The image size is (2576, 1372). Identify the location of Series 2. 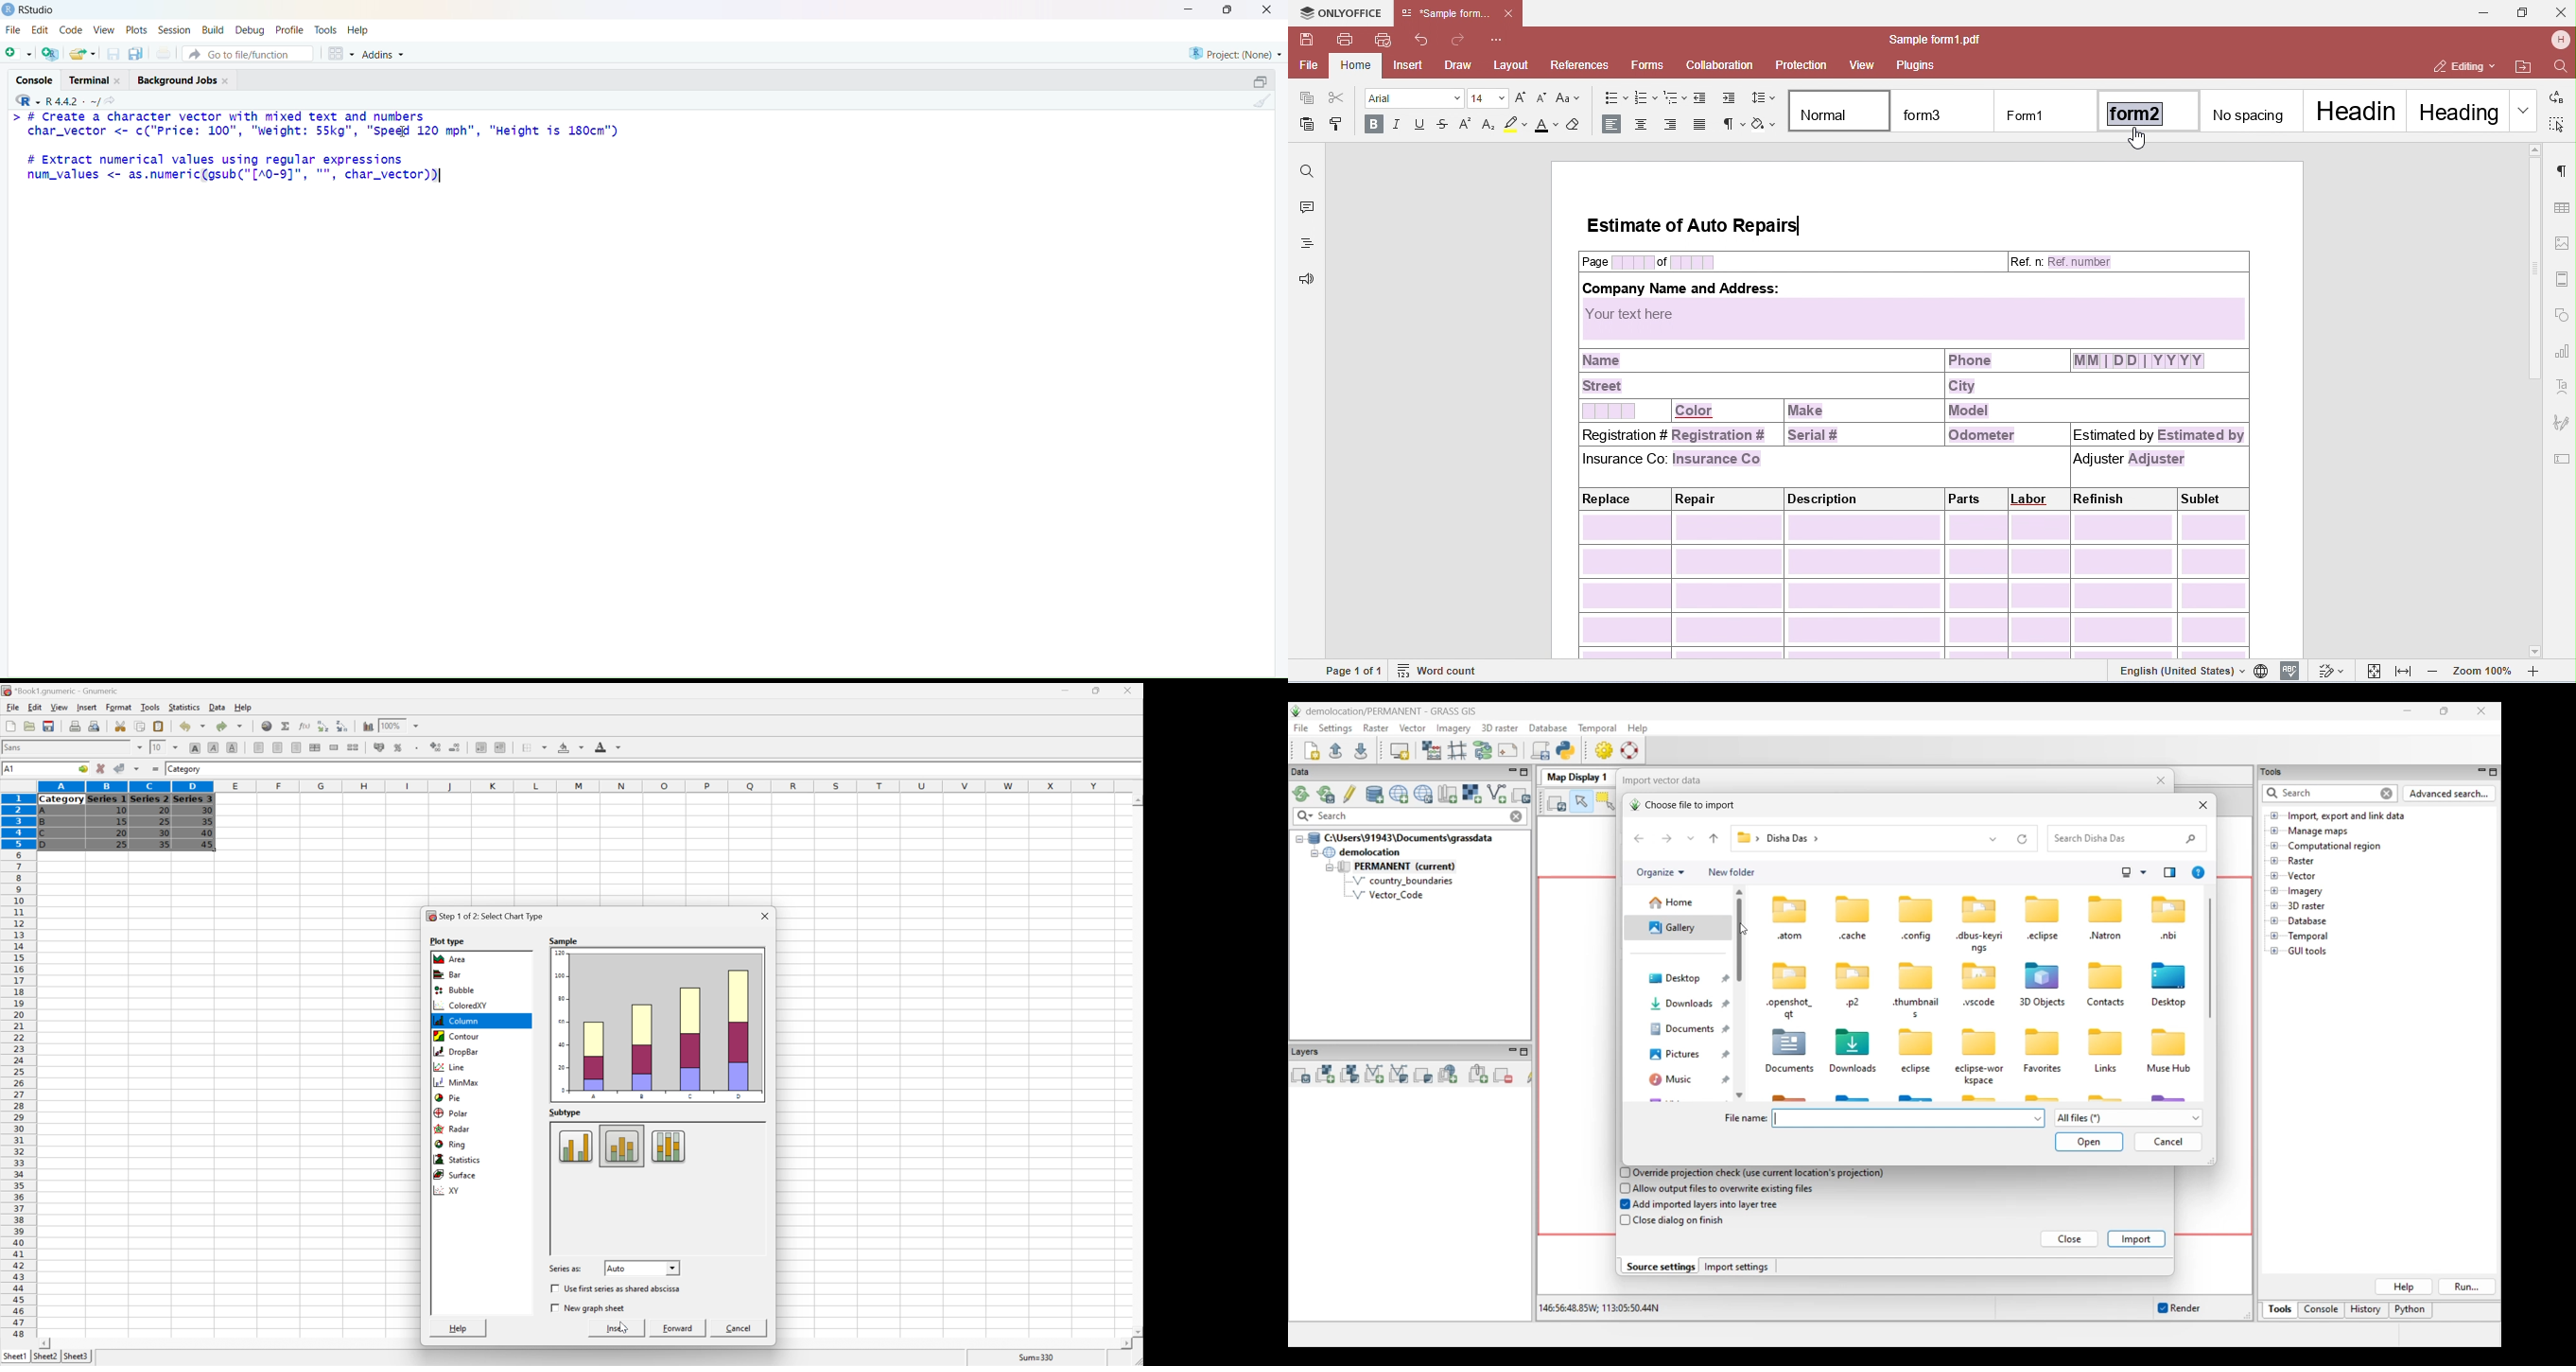
(149, 798).